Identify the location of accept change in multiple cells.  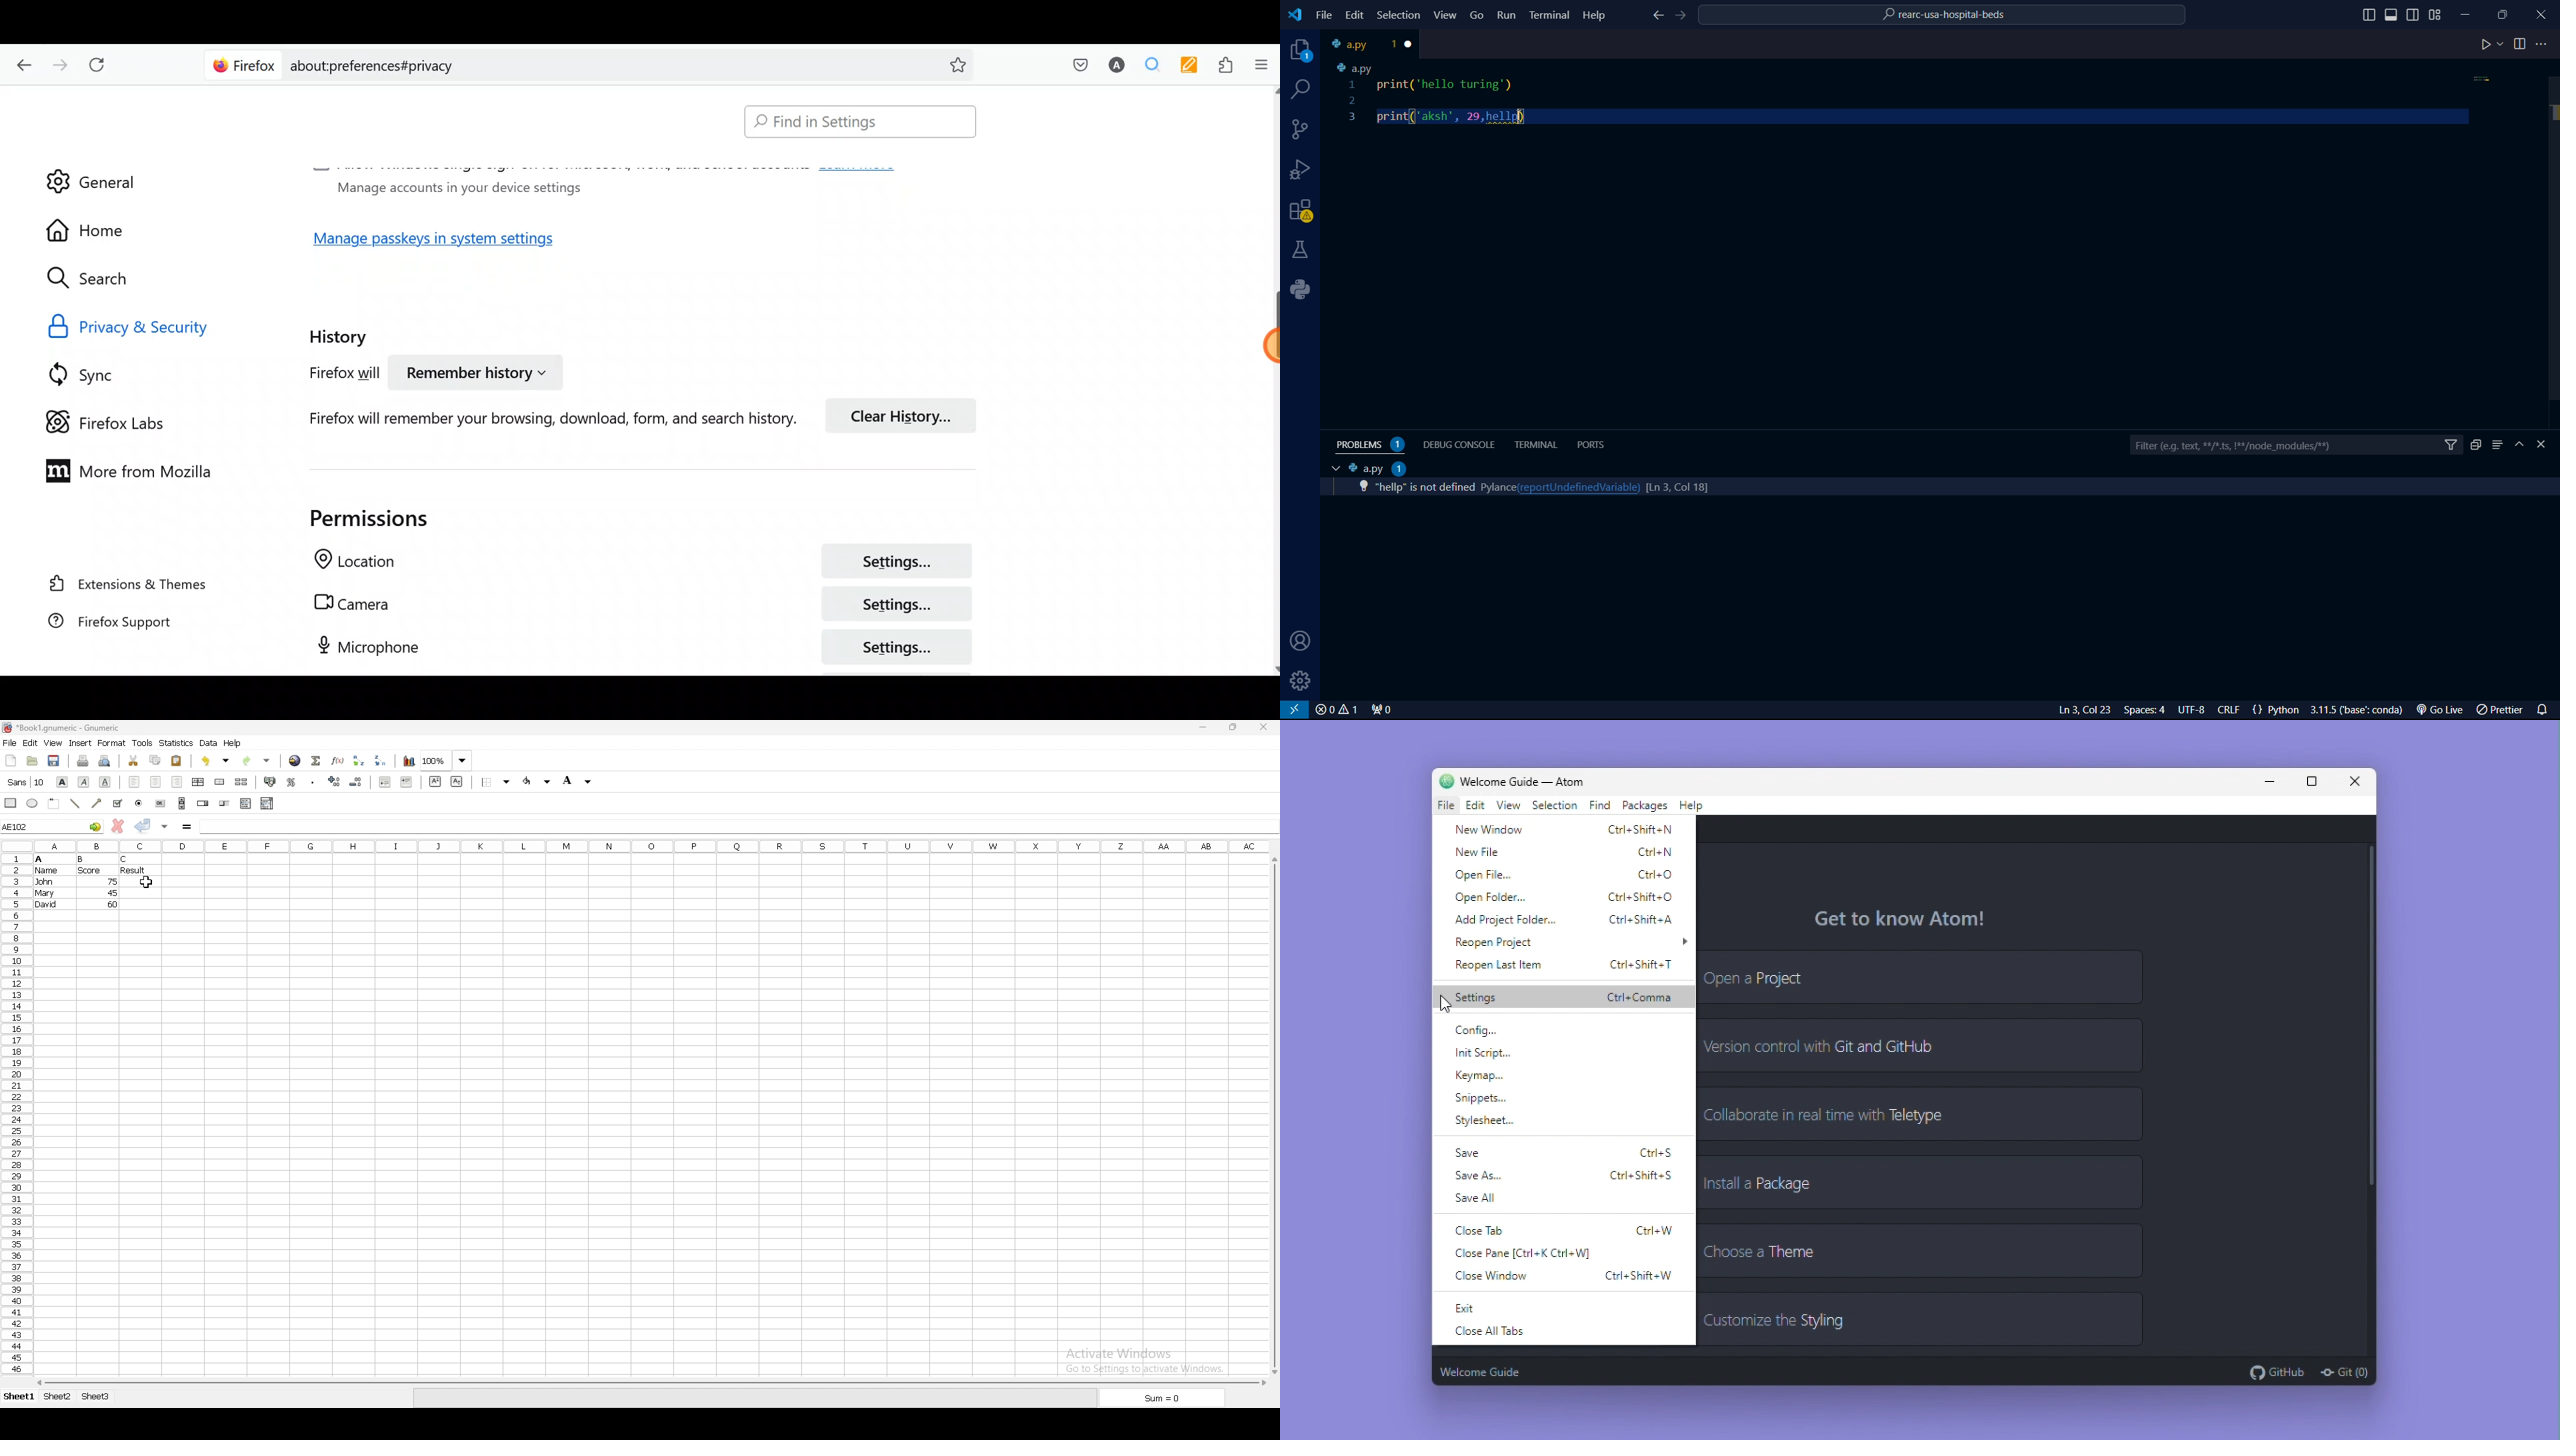
(166, 827).